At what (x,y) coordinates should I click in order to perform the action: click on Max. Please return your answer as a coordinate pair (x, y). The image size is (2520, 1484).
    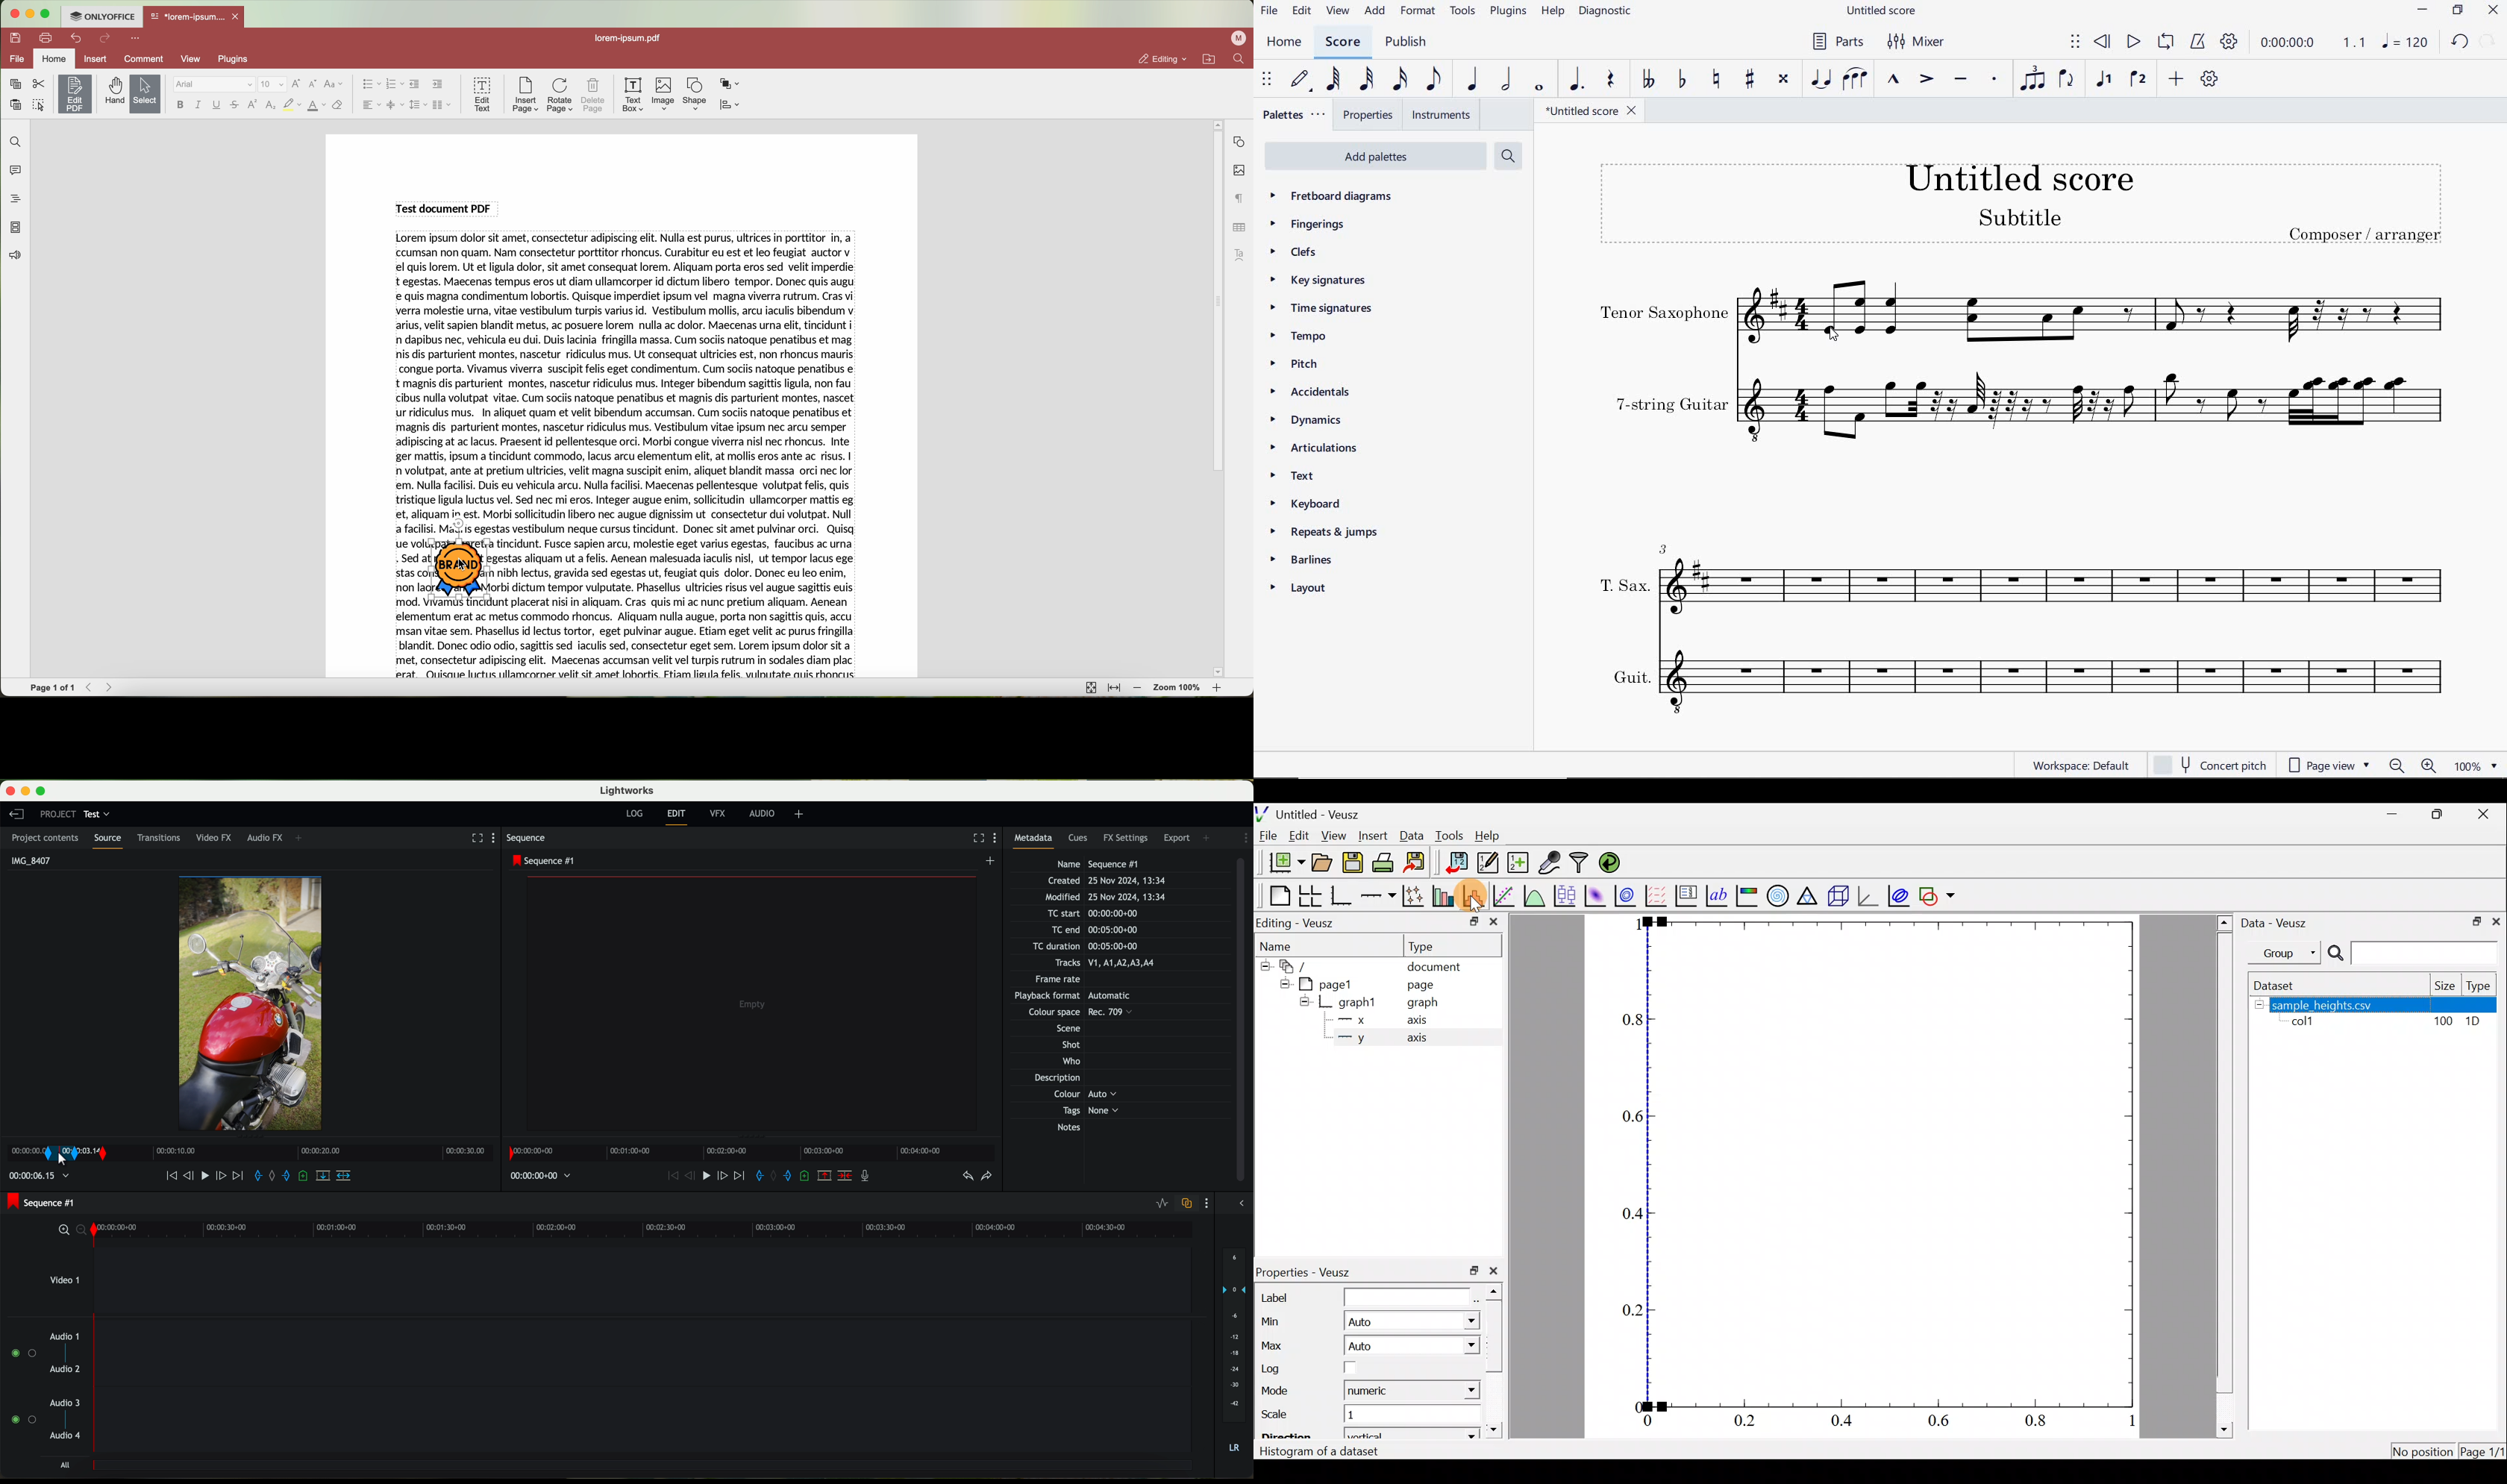
    Looking at the image, I should click on (1276, 1343).